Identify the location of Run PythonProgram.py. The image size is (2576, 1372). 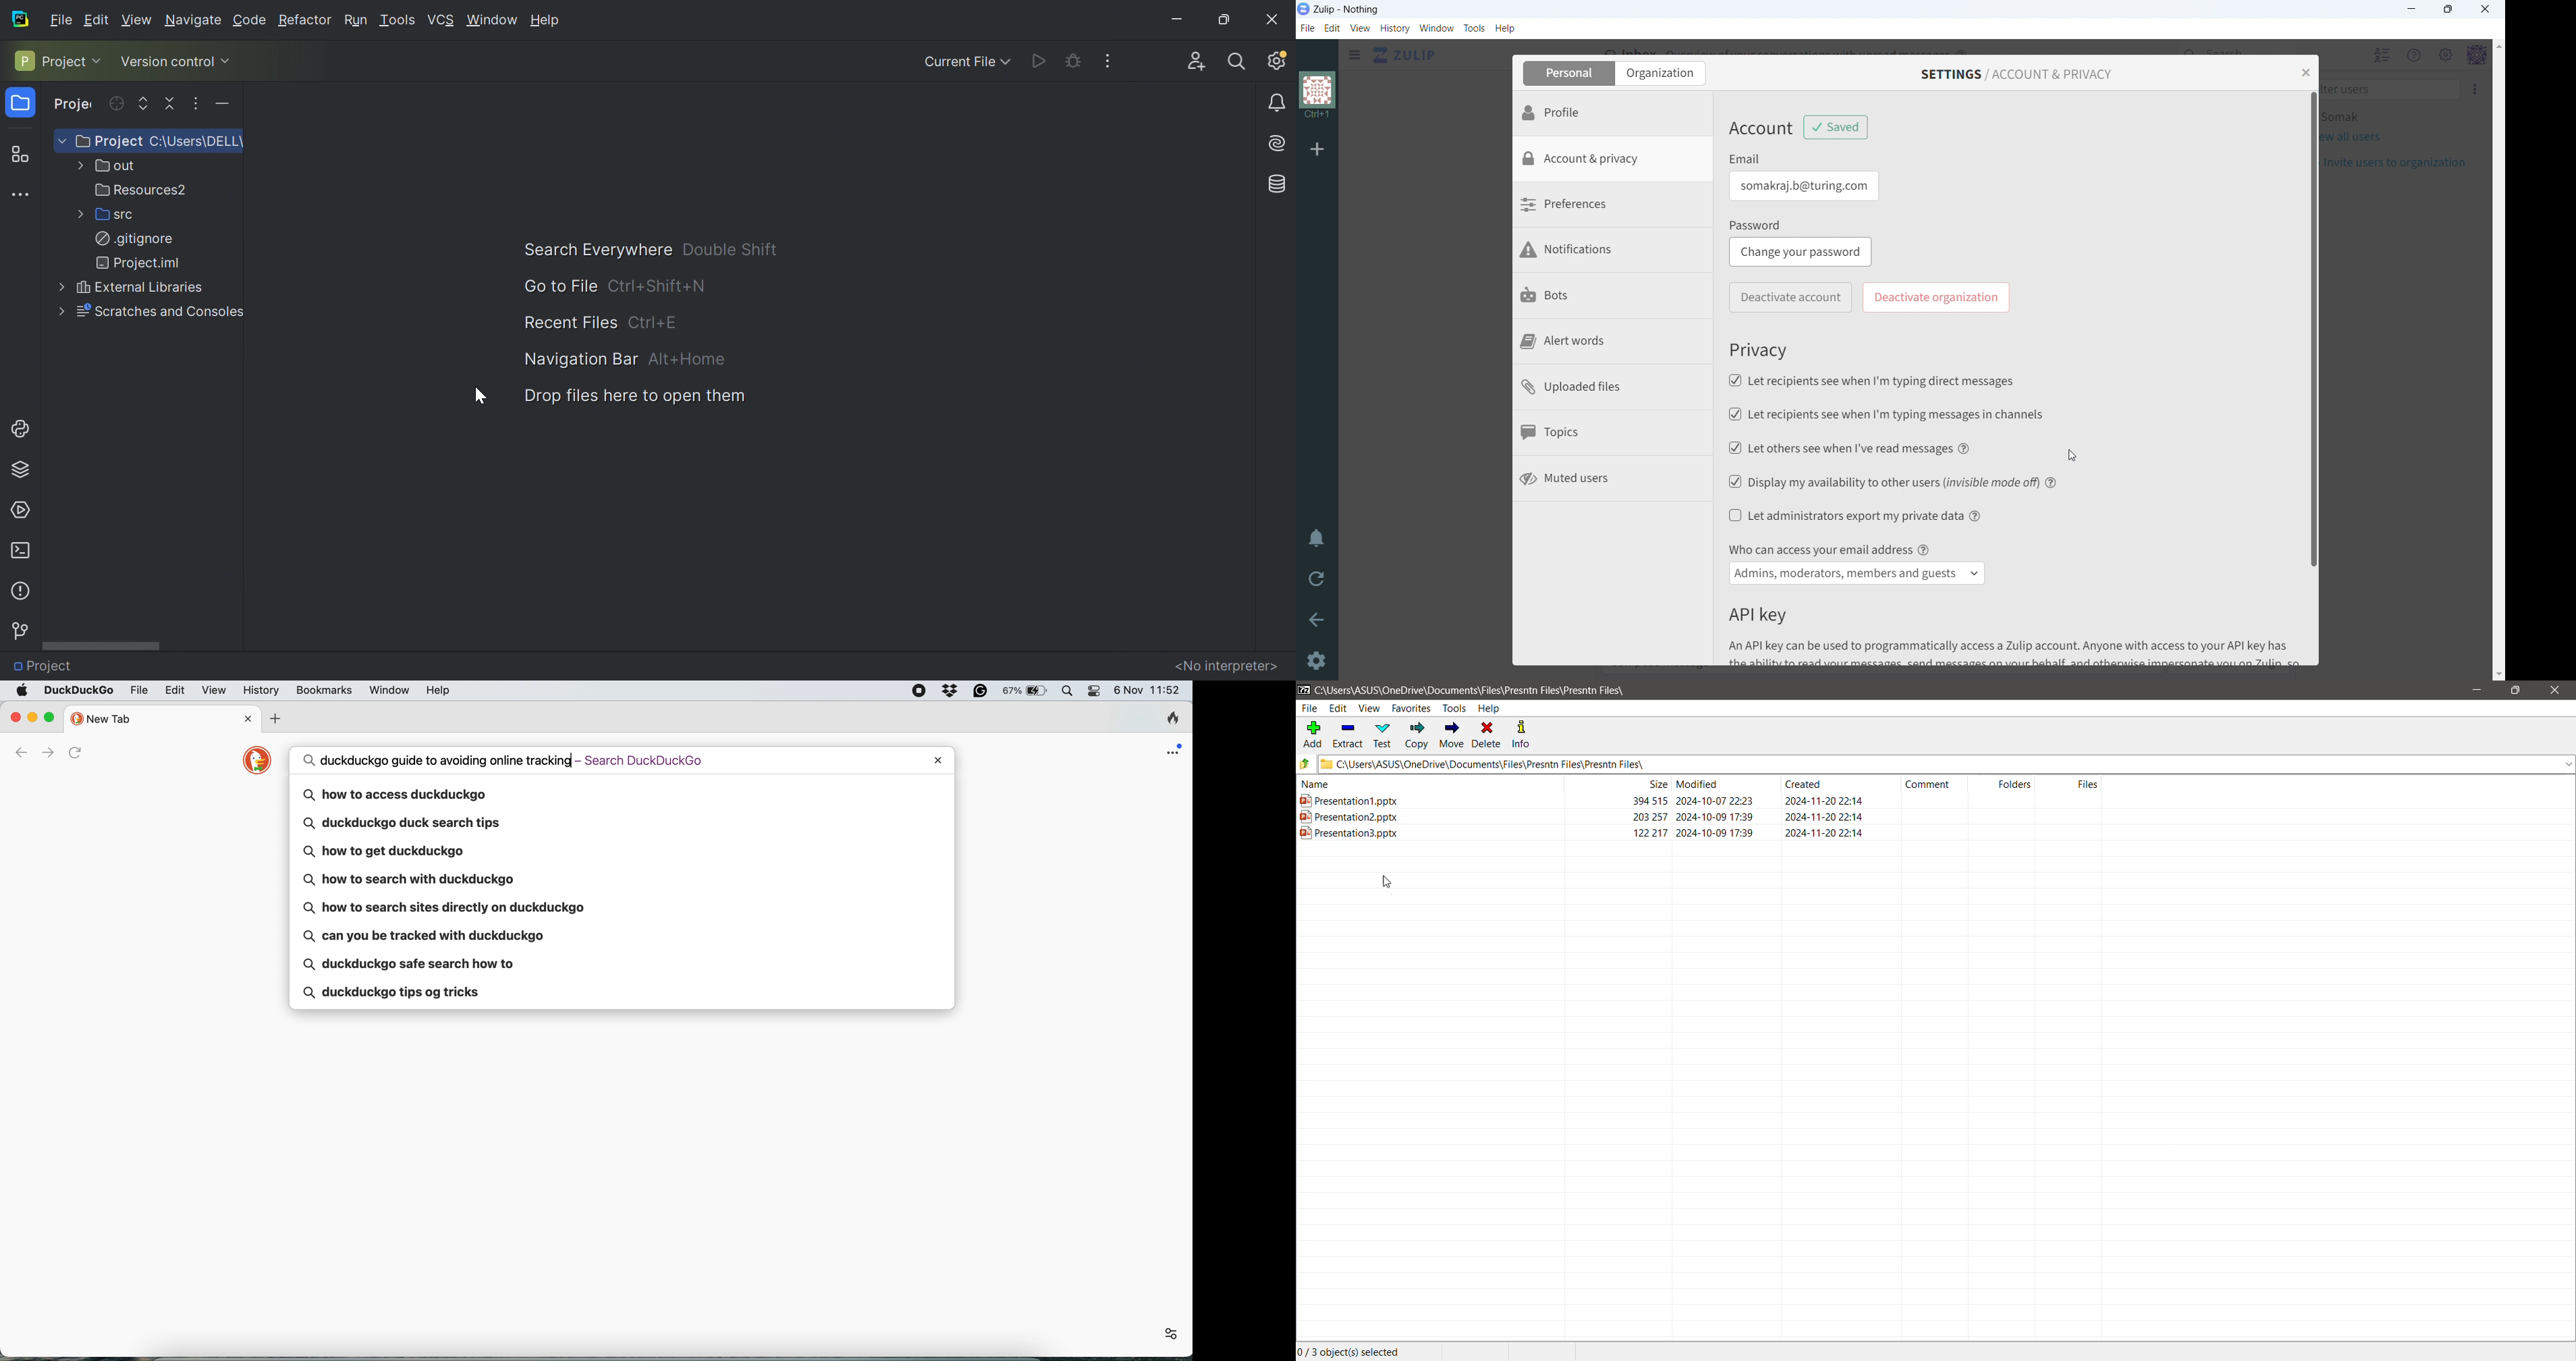
(1039, 60).